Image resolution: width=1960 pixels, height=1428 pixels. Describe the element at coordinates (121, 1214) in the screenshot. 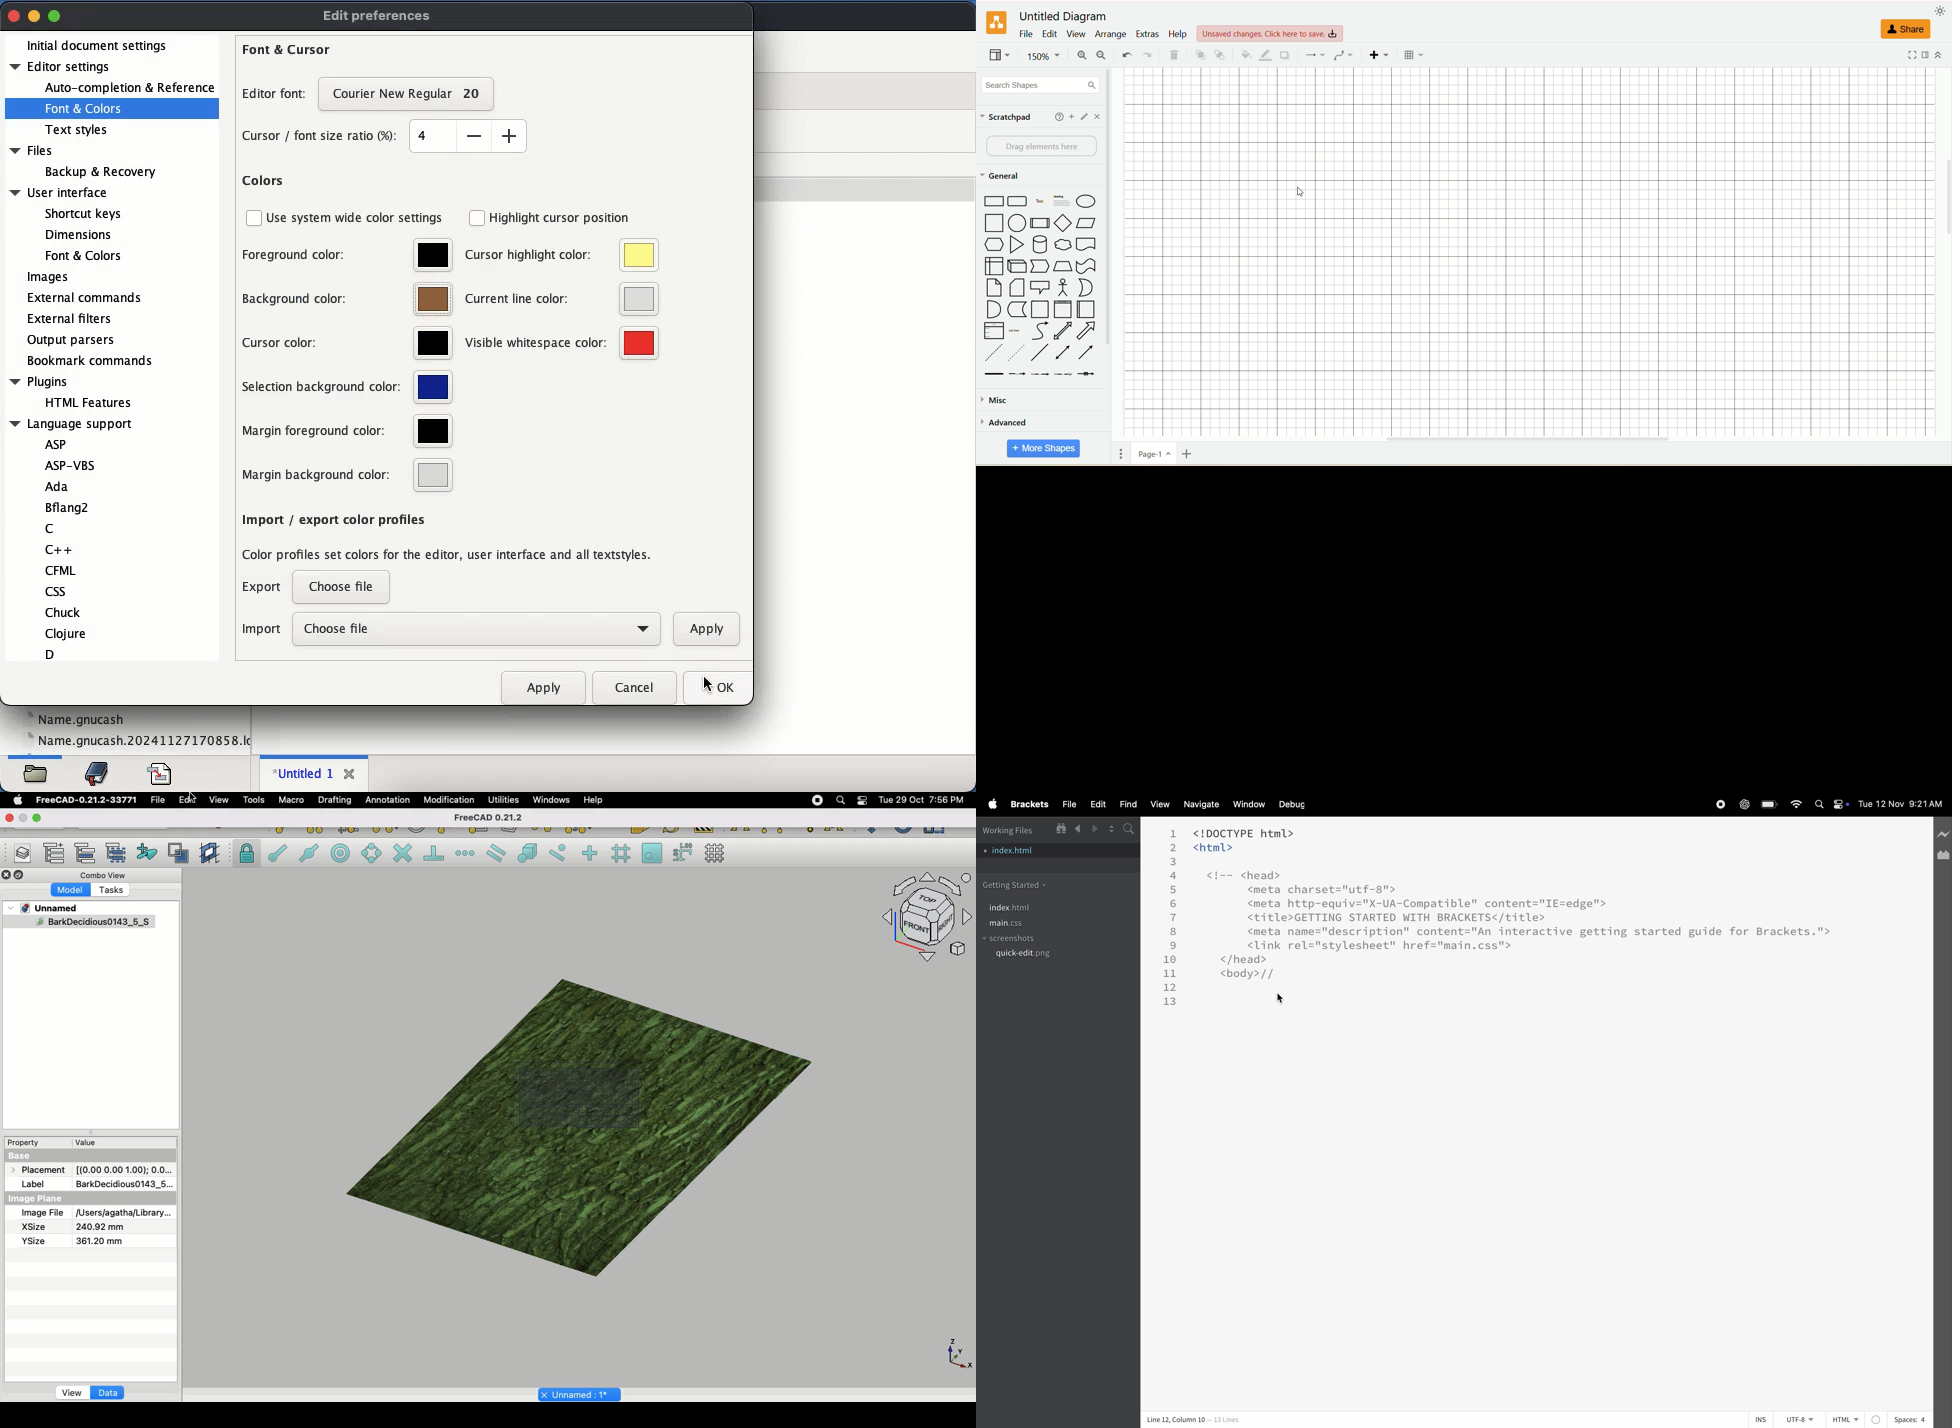

I see `[Users/agatha/Library...` at that location.